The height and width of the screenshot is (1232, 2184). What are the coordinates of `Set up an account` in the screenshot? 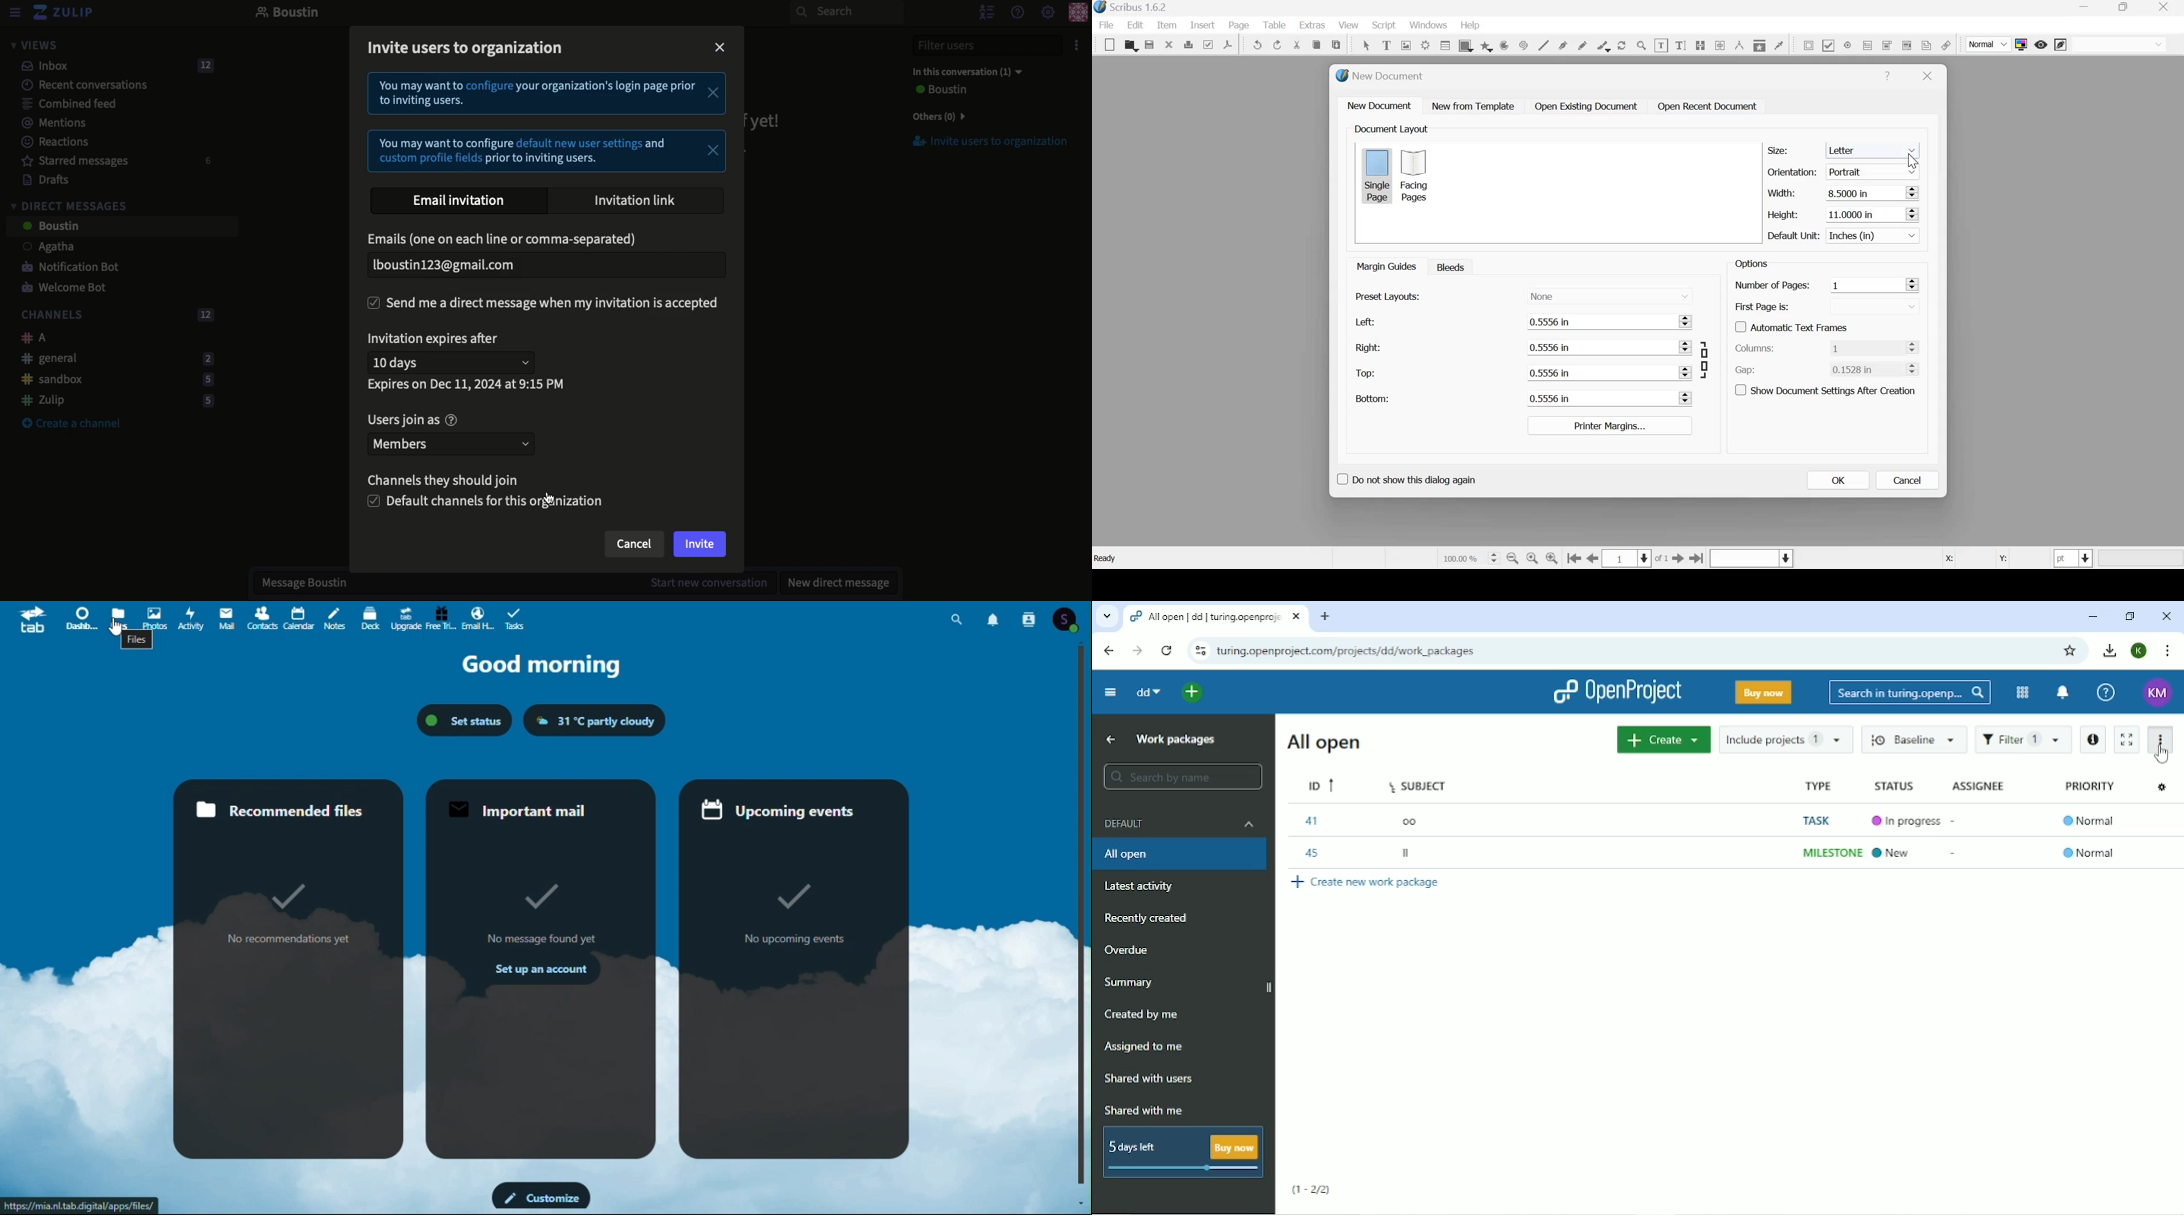 It's located at (532, 971).